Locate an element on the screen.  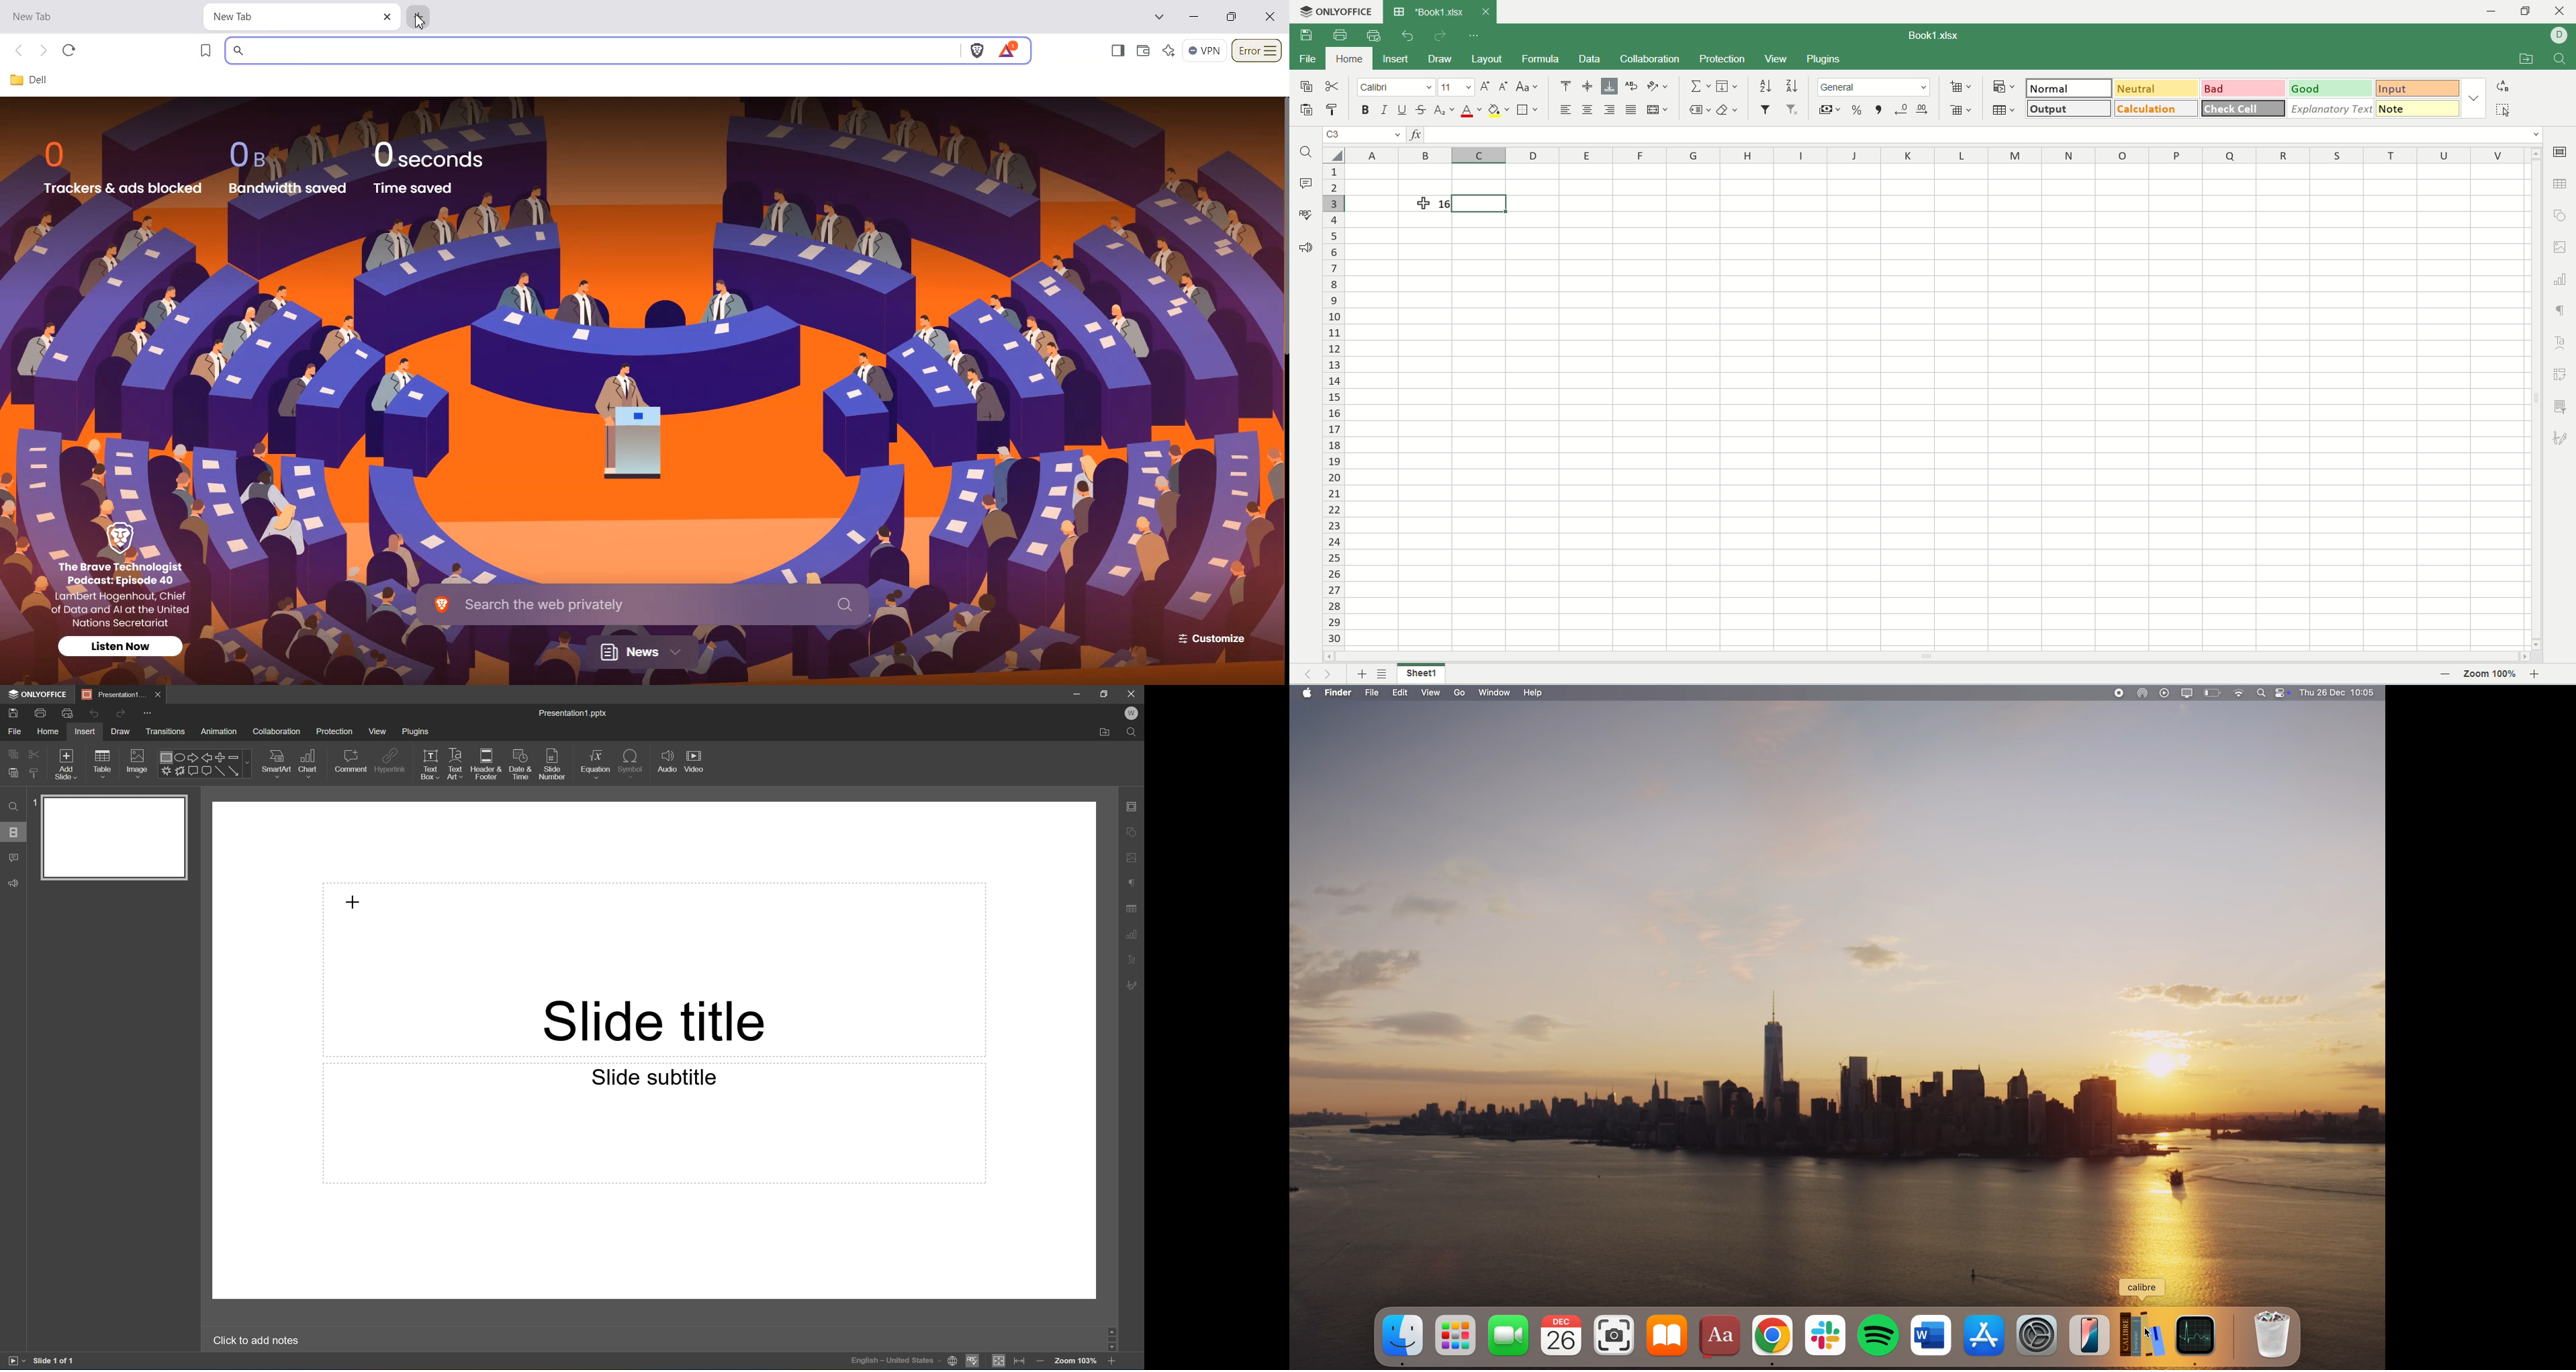
Close is located at coordinates (157, 695).